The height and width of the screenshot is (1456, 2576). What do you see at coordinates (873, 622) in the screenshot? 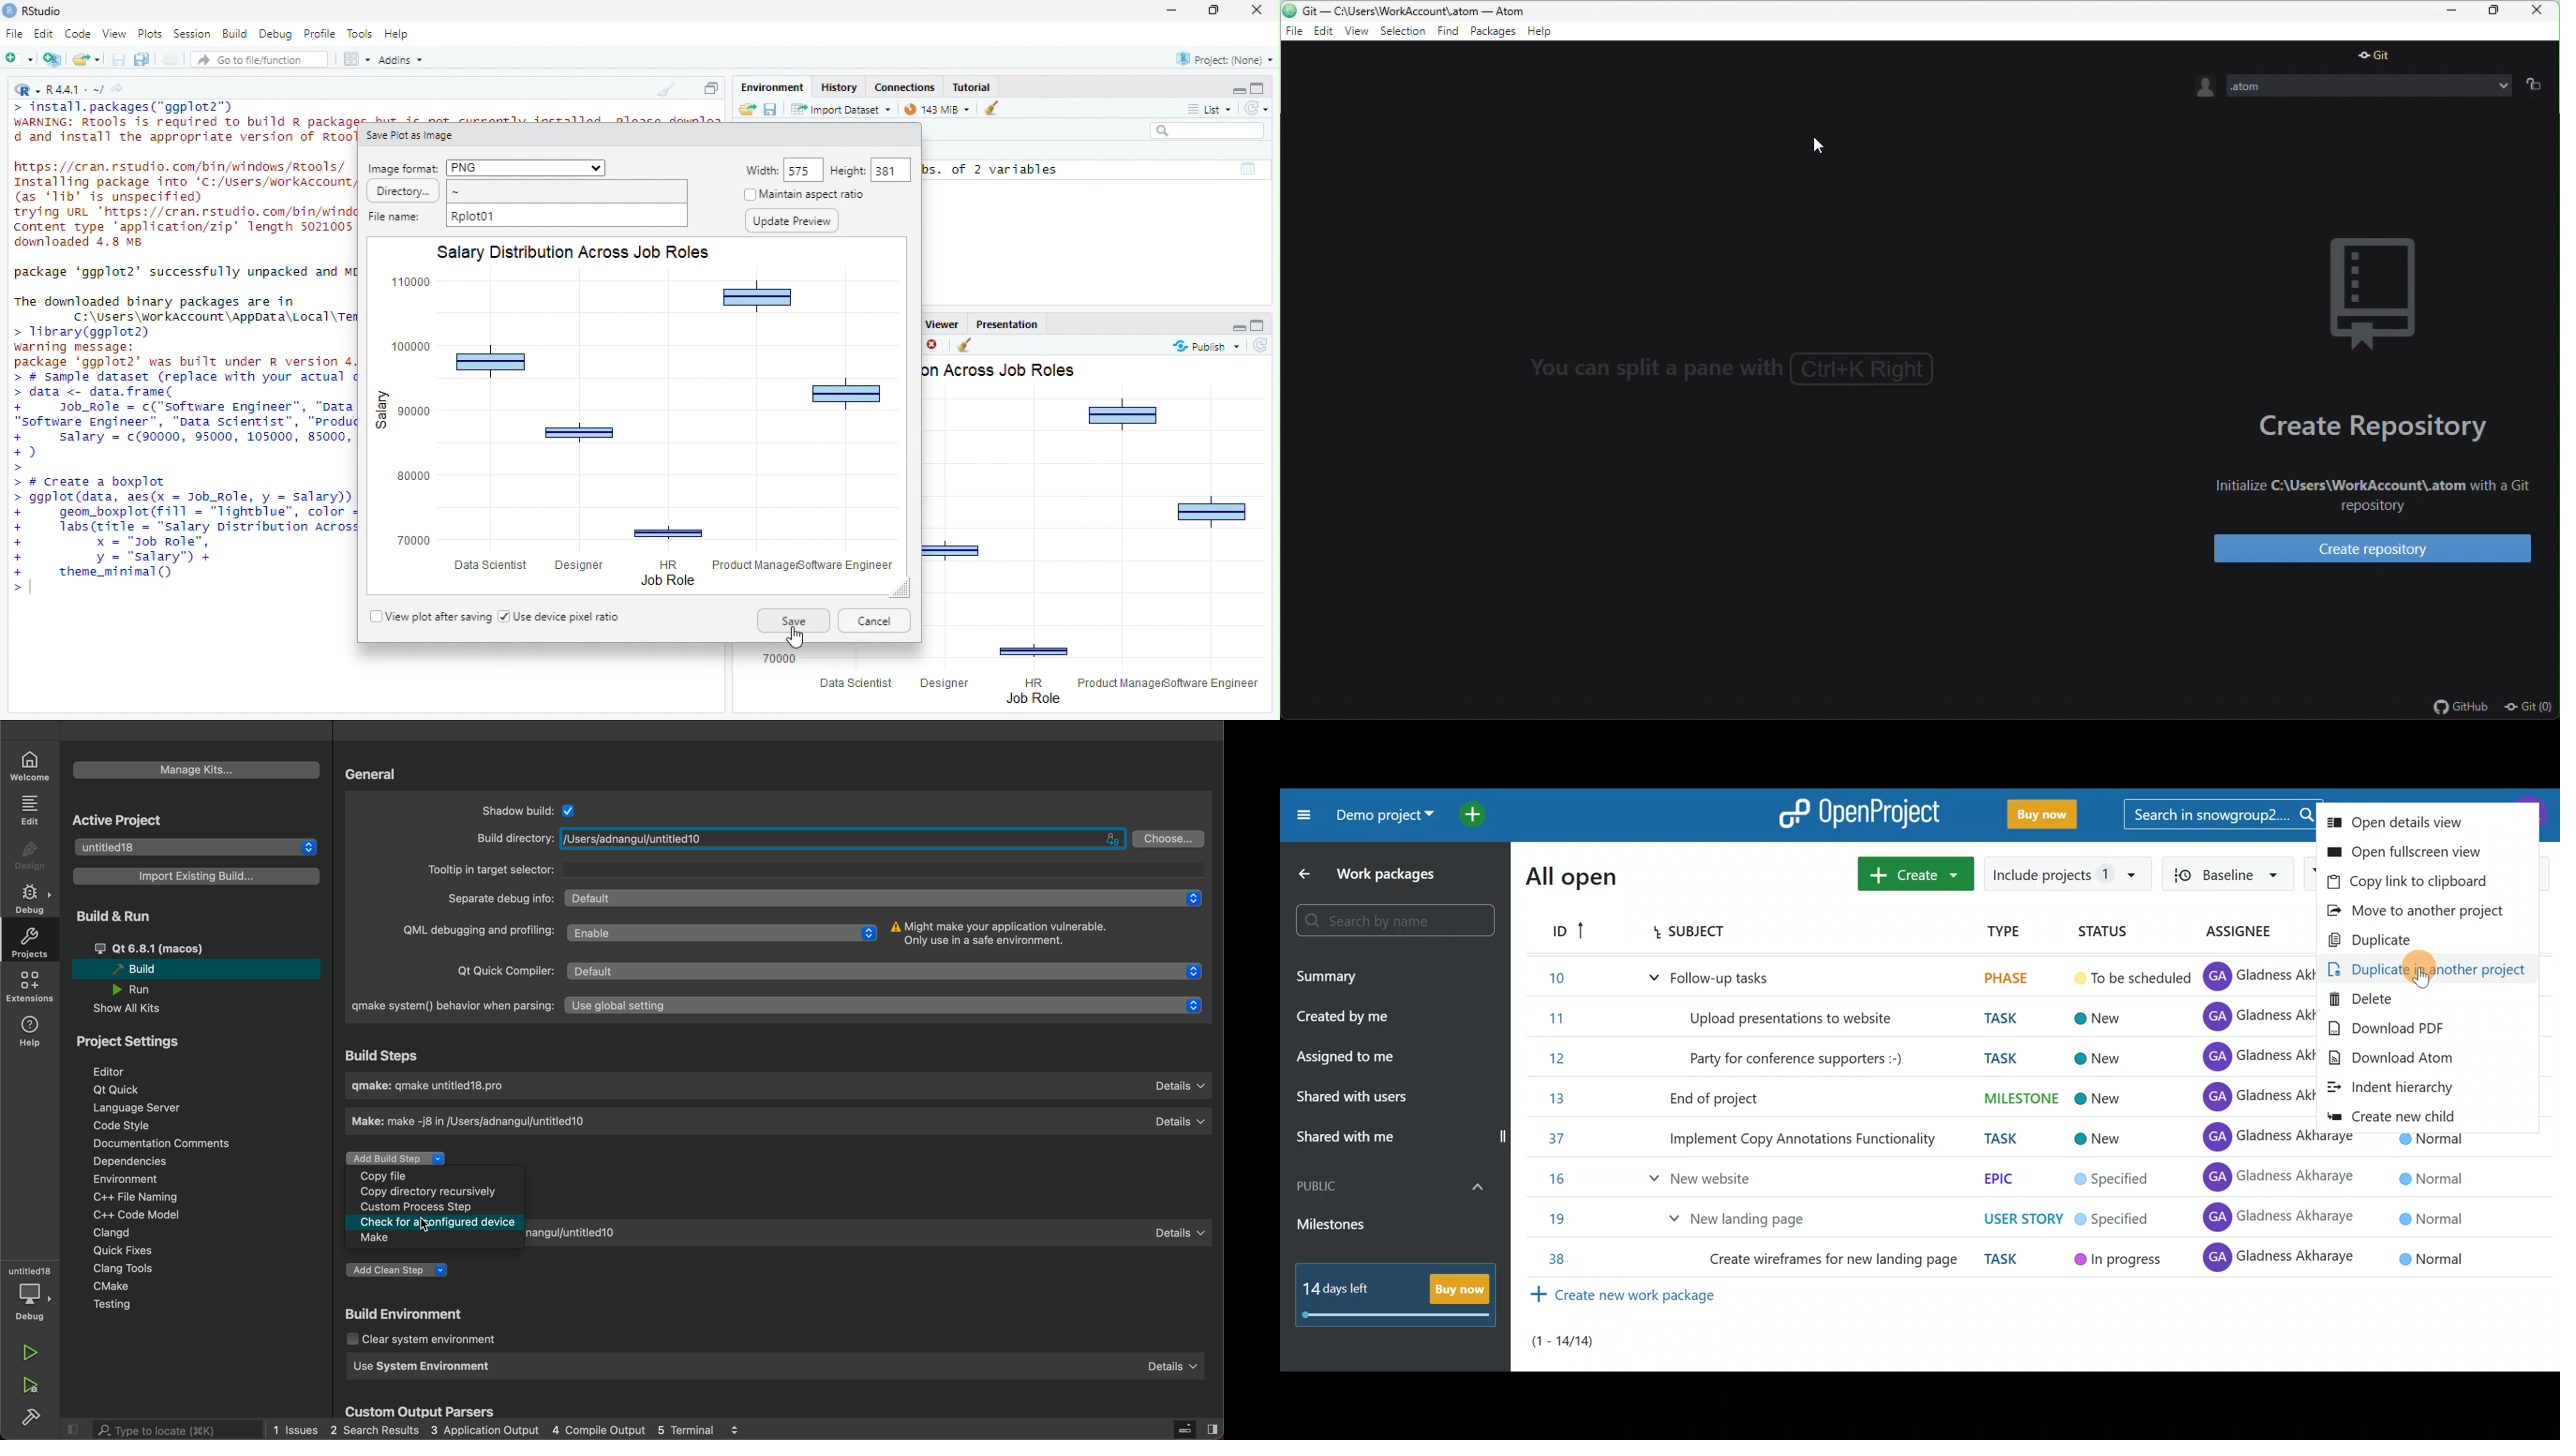
I see `cancel` at bounding box center [873, 622].